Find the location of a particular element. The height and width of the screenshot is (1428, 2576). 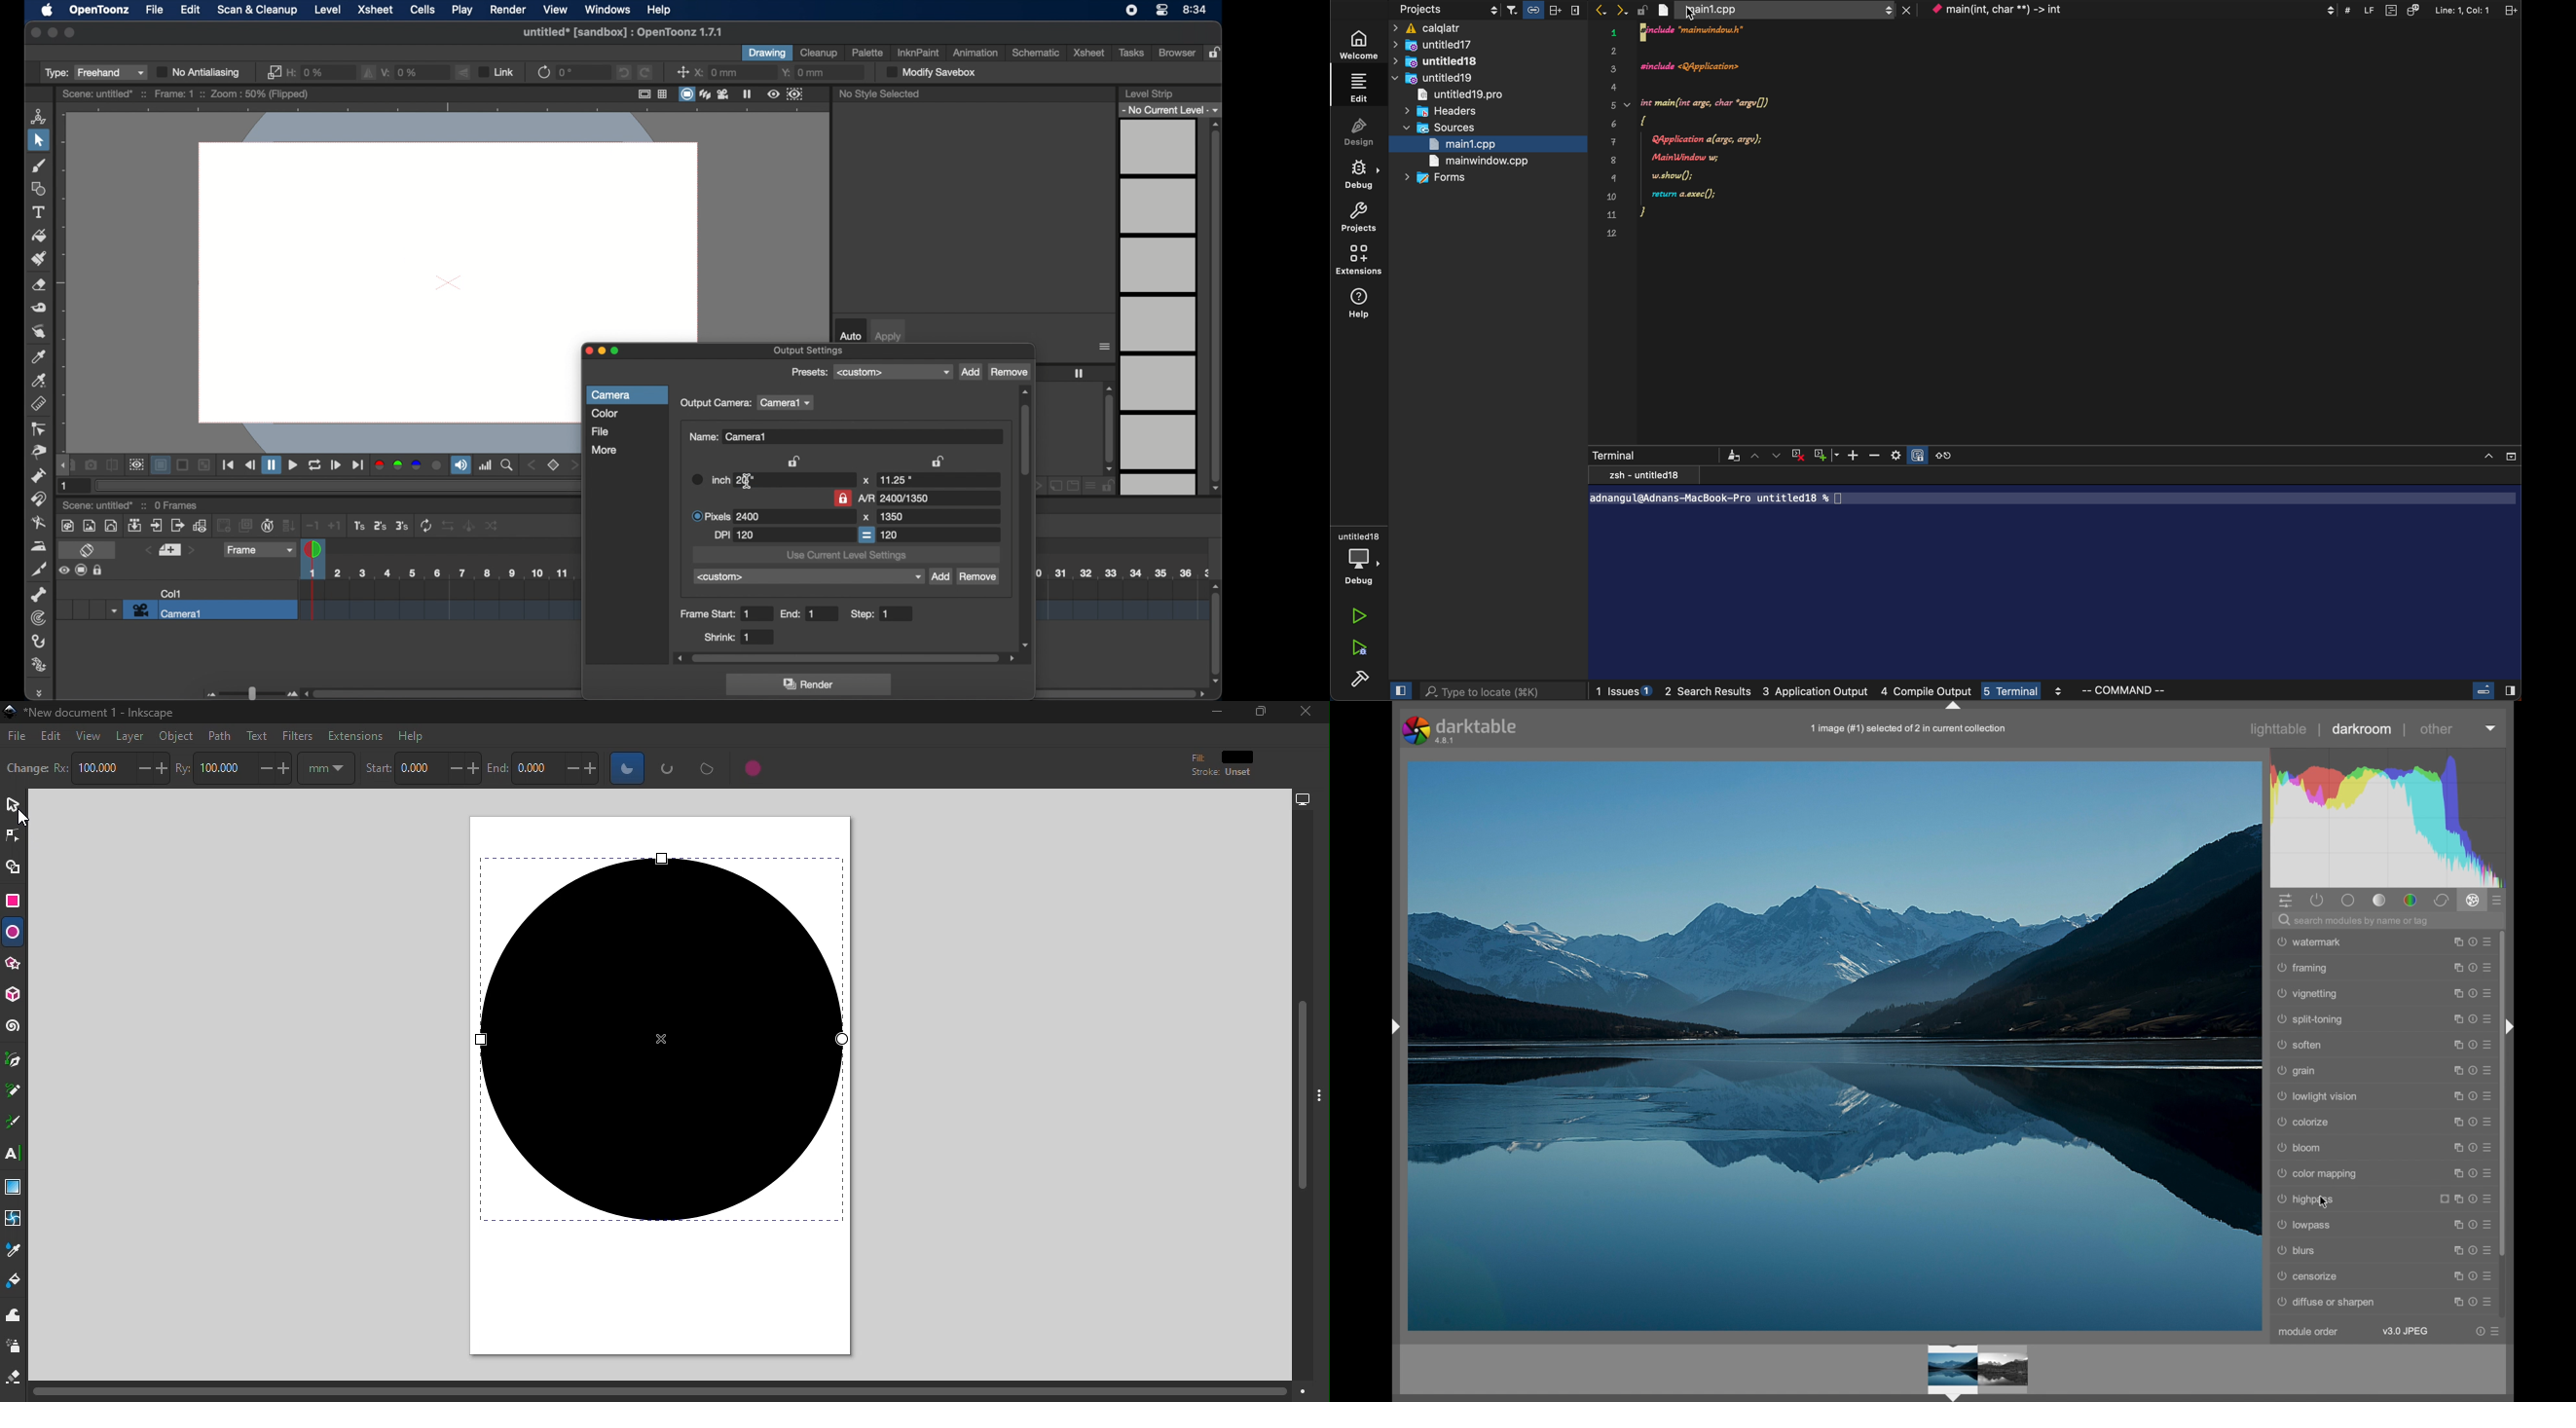

search result is located at coordinates (1711, 694).